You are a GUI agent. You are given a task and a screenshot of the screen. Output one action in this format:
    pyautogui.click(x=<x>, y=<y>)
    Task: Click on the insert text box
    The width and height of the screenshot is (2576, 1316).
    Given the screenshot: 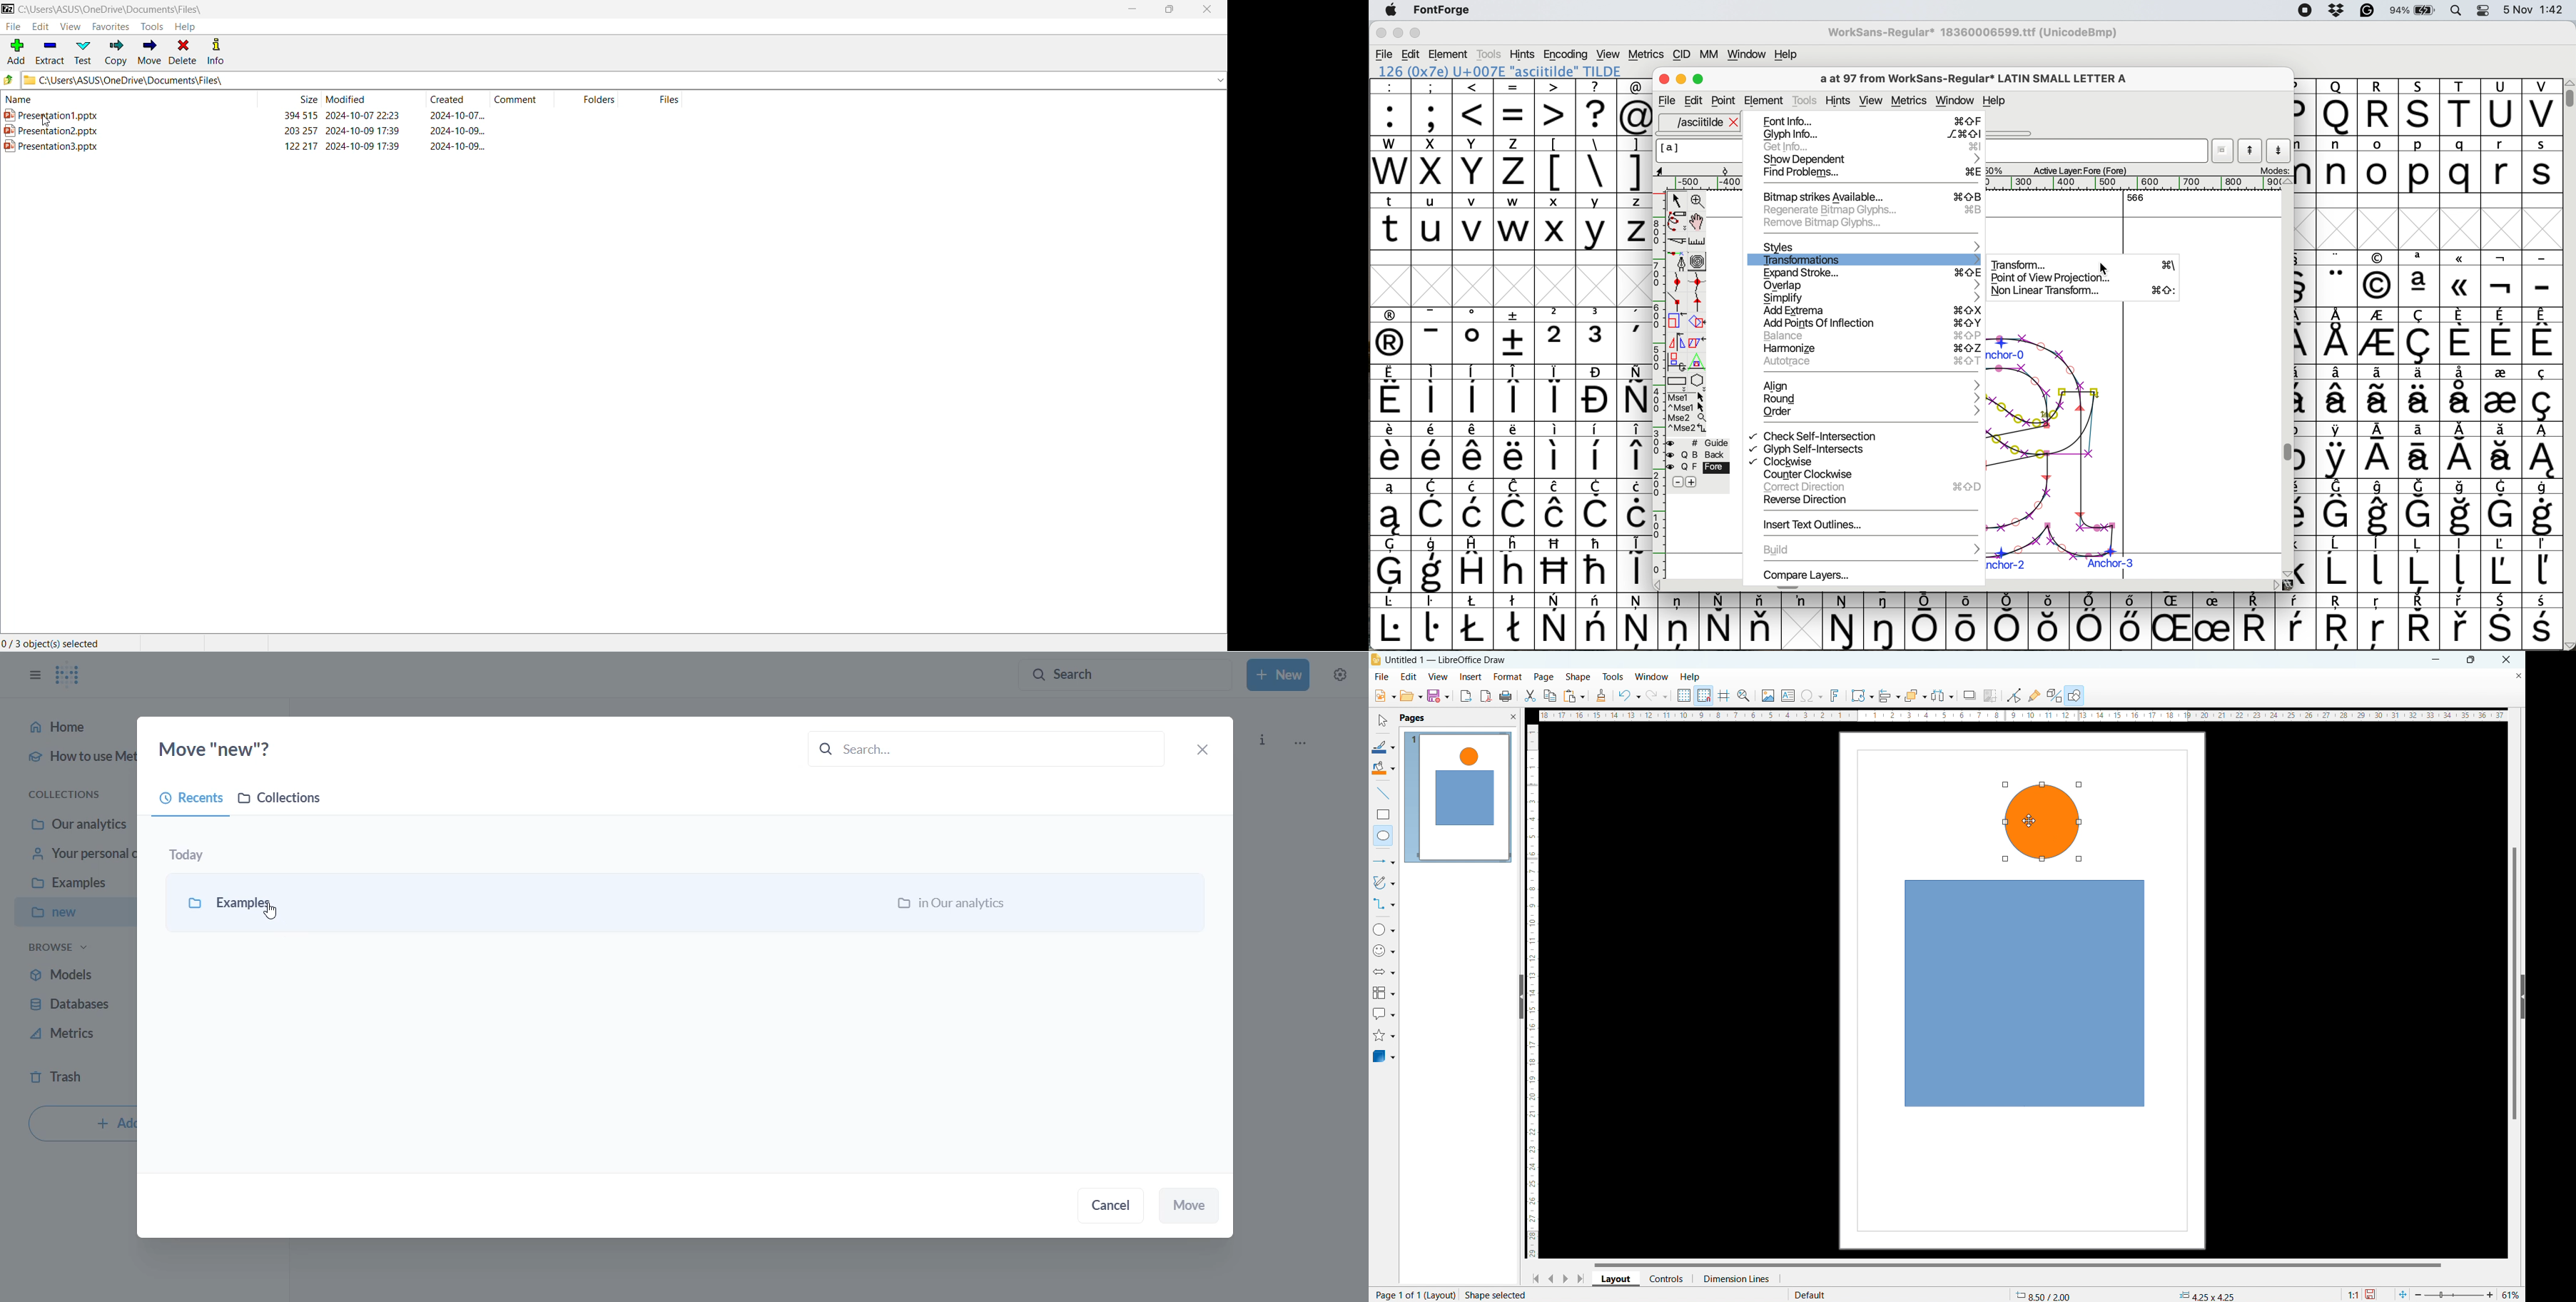 What is the action you would take?
    pyautogui.click(x=1789, y=695)
    